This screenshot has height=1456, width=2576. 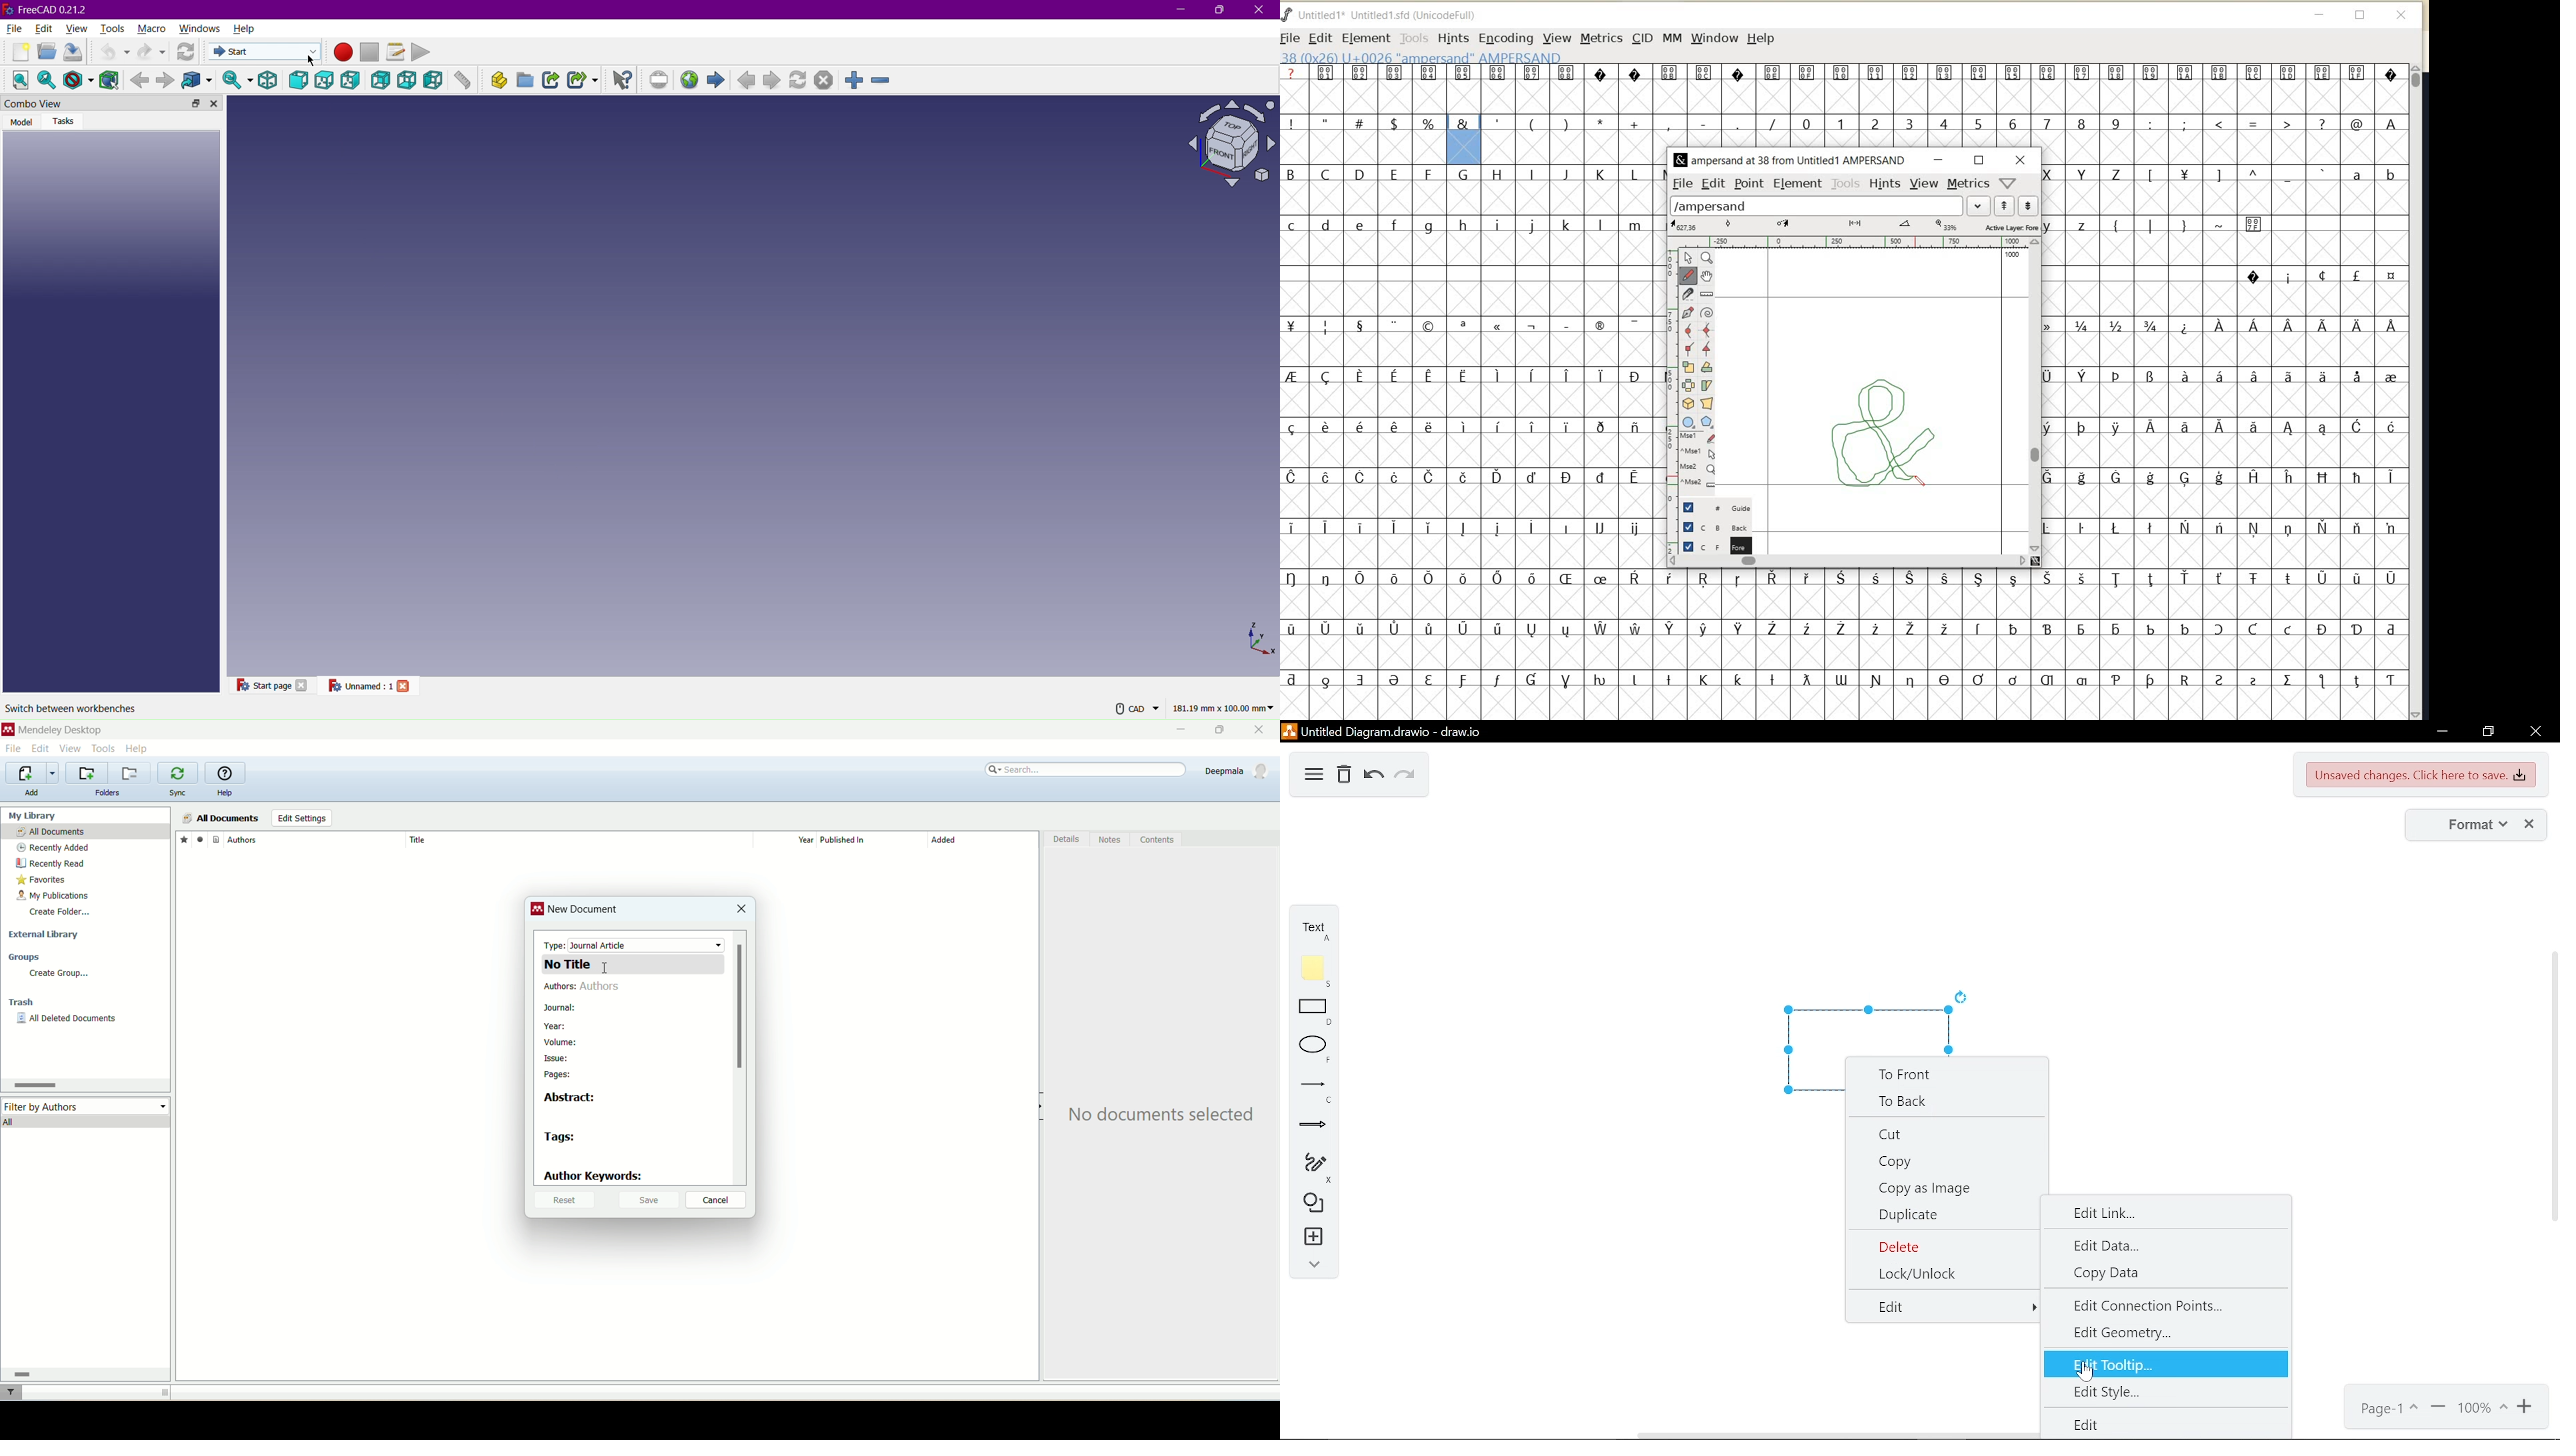 I want to click on title, so click(x=633, y=964).